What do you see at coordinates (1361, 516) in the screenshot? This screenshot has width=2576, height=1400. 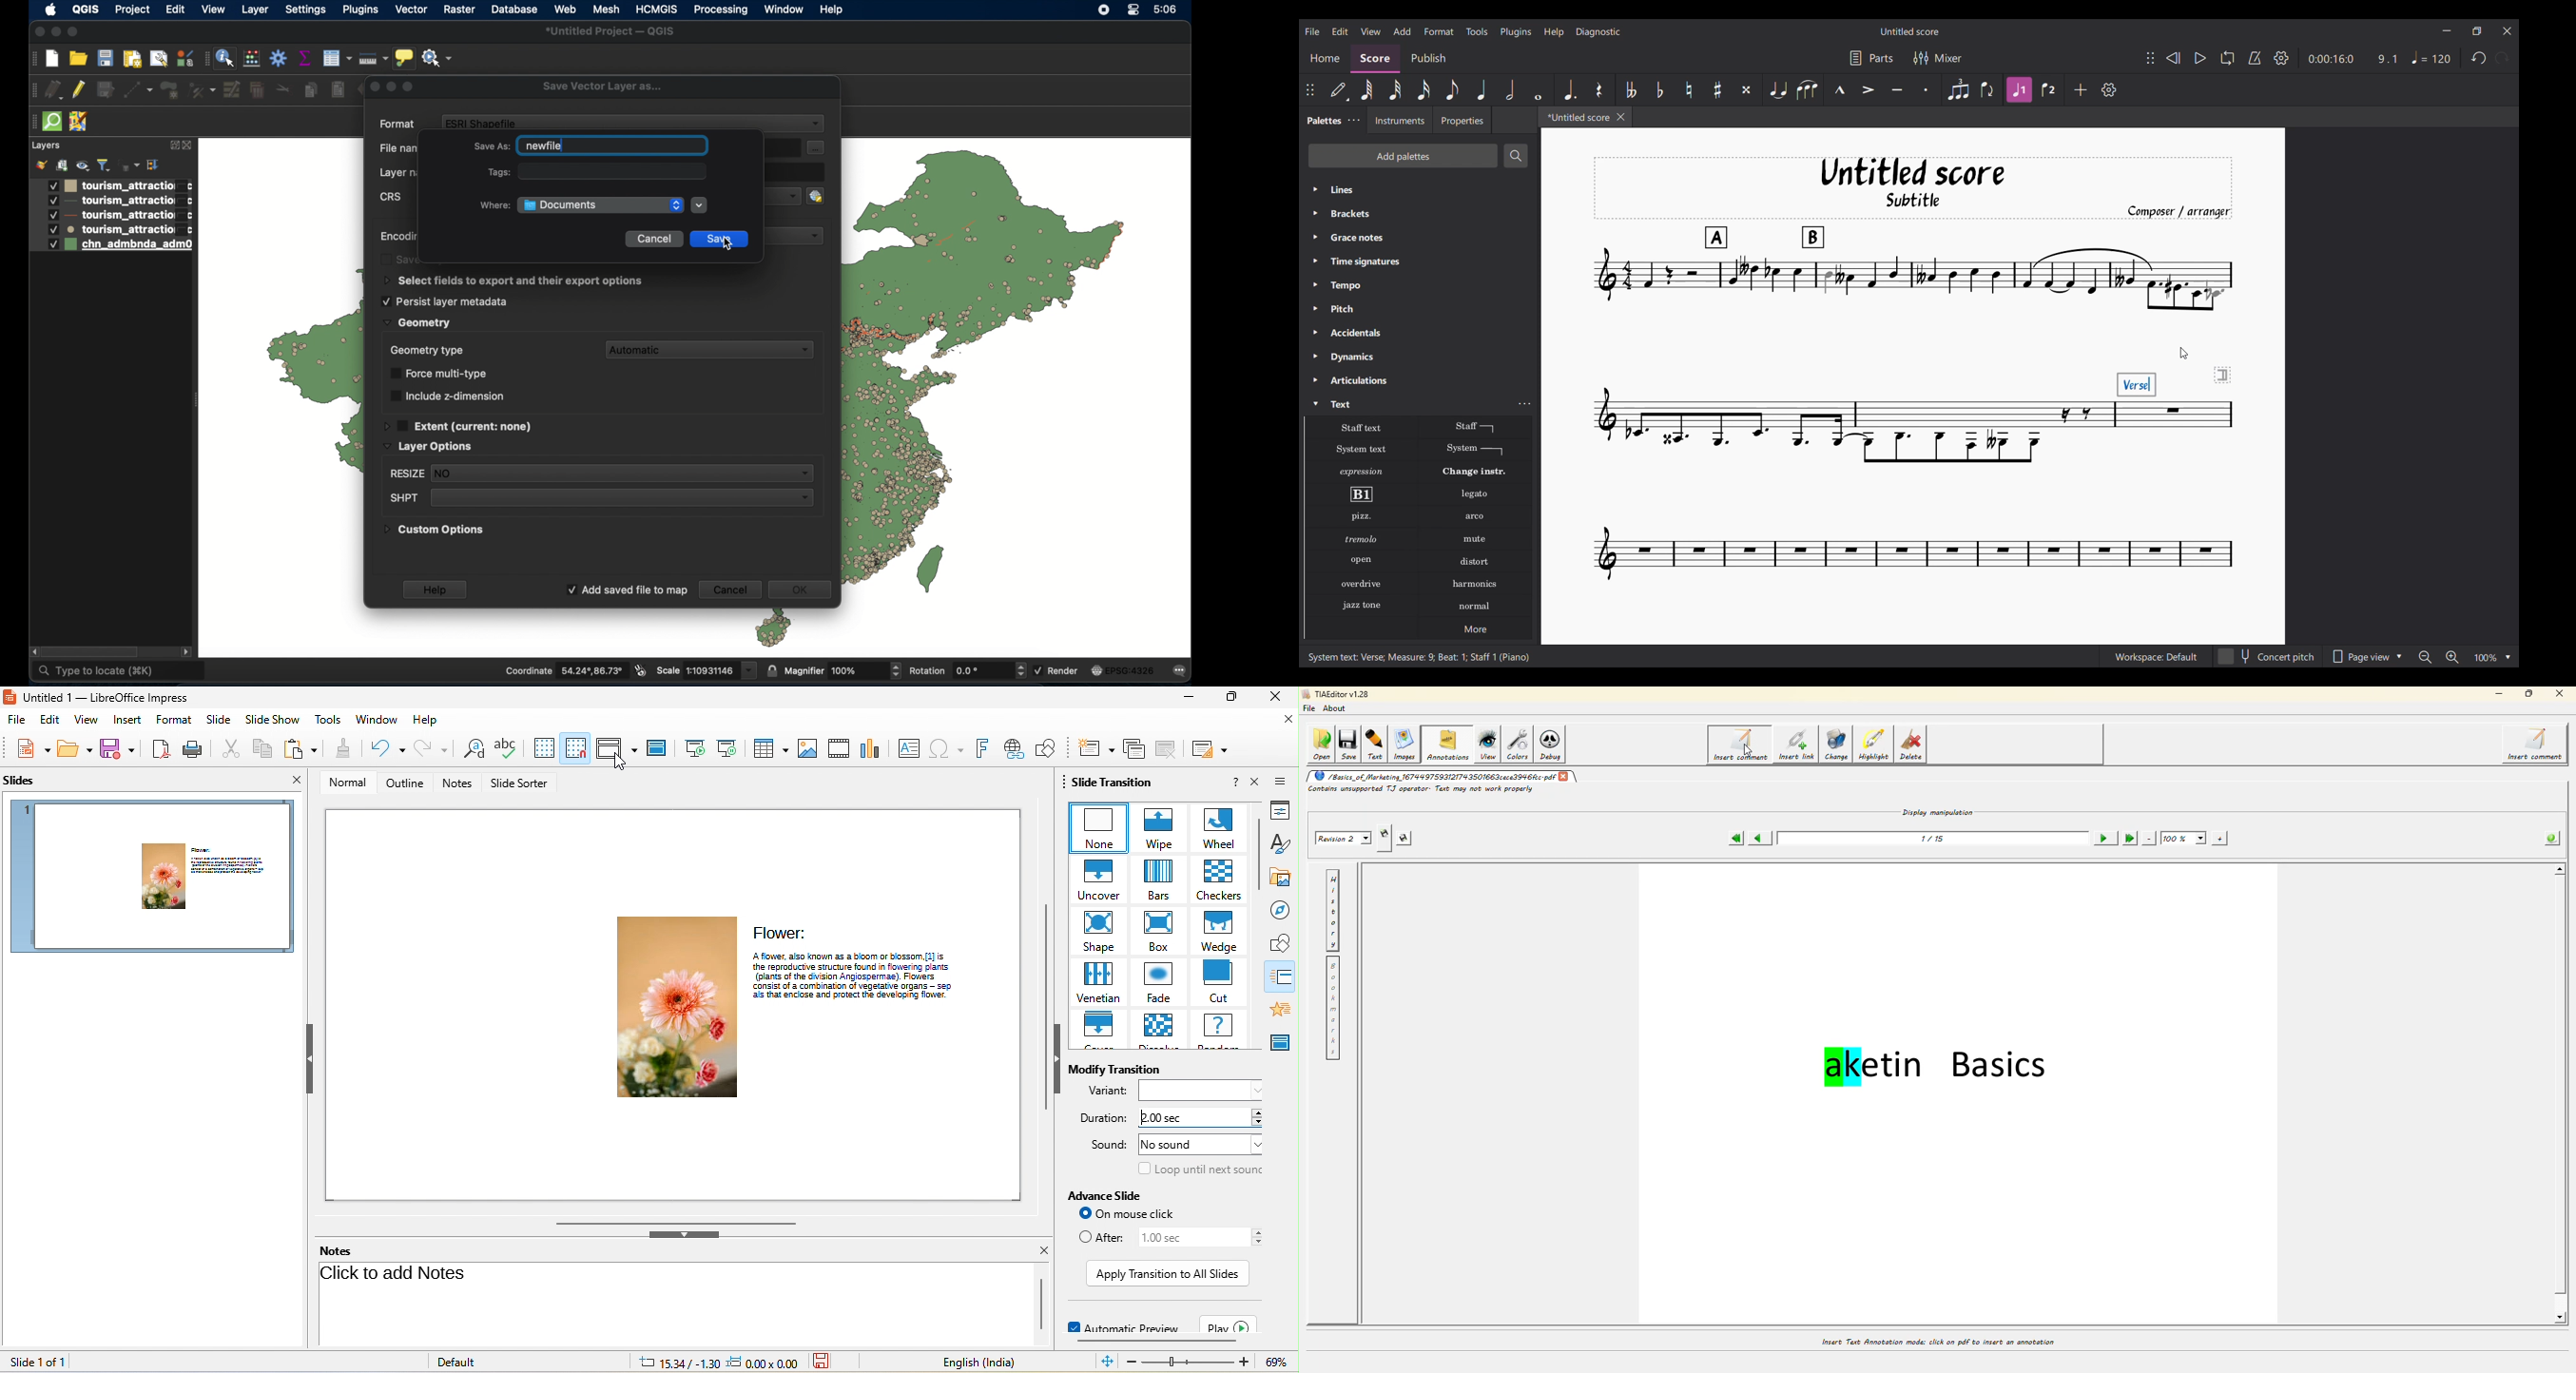 I see `Pizzicato` at bounding box center [1361, 516].